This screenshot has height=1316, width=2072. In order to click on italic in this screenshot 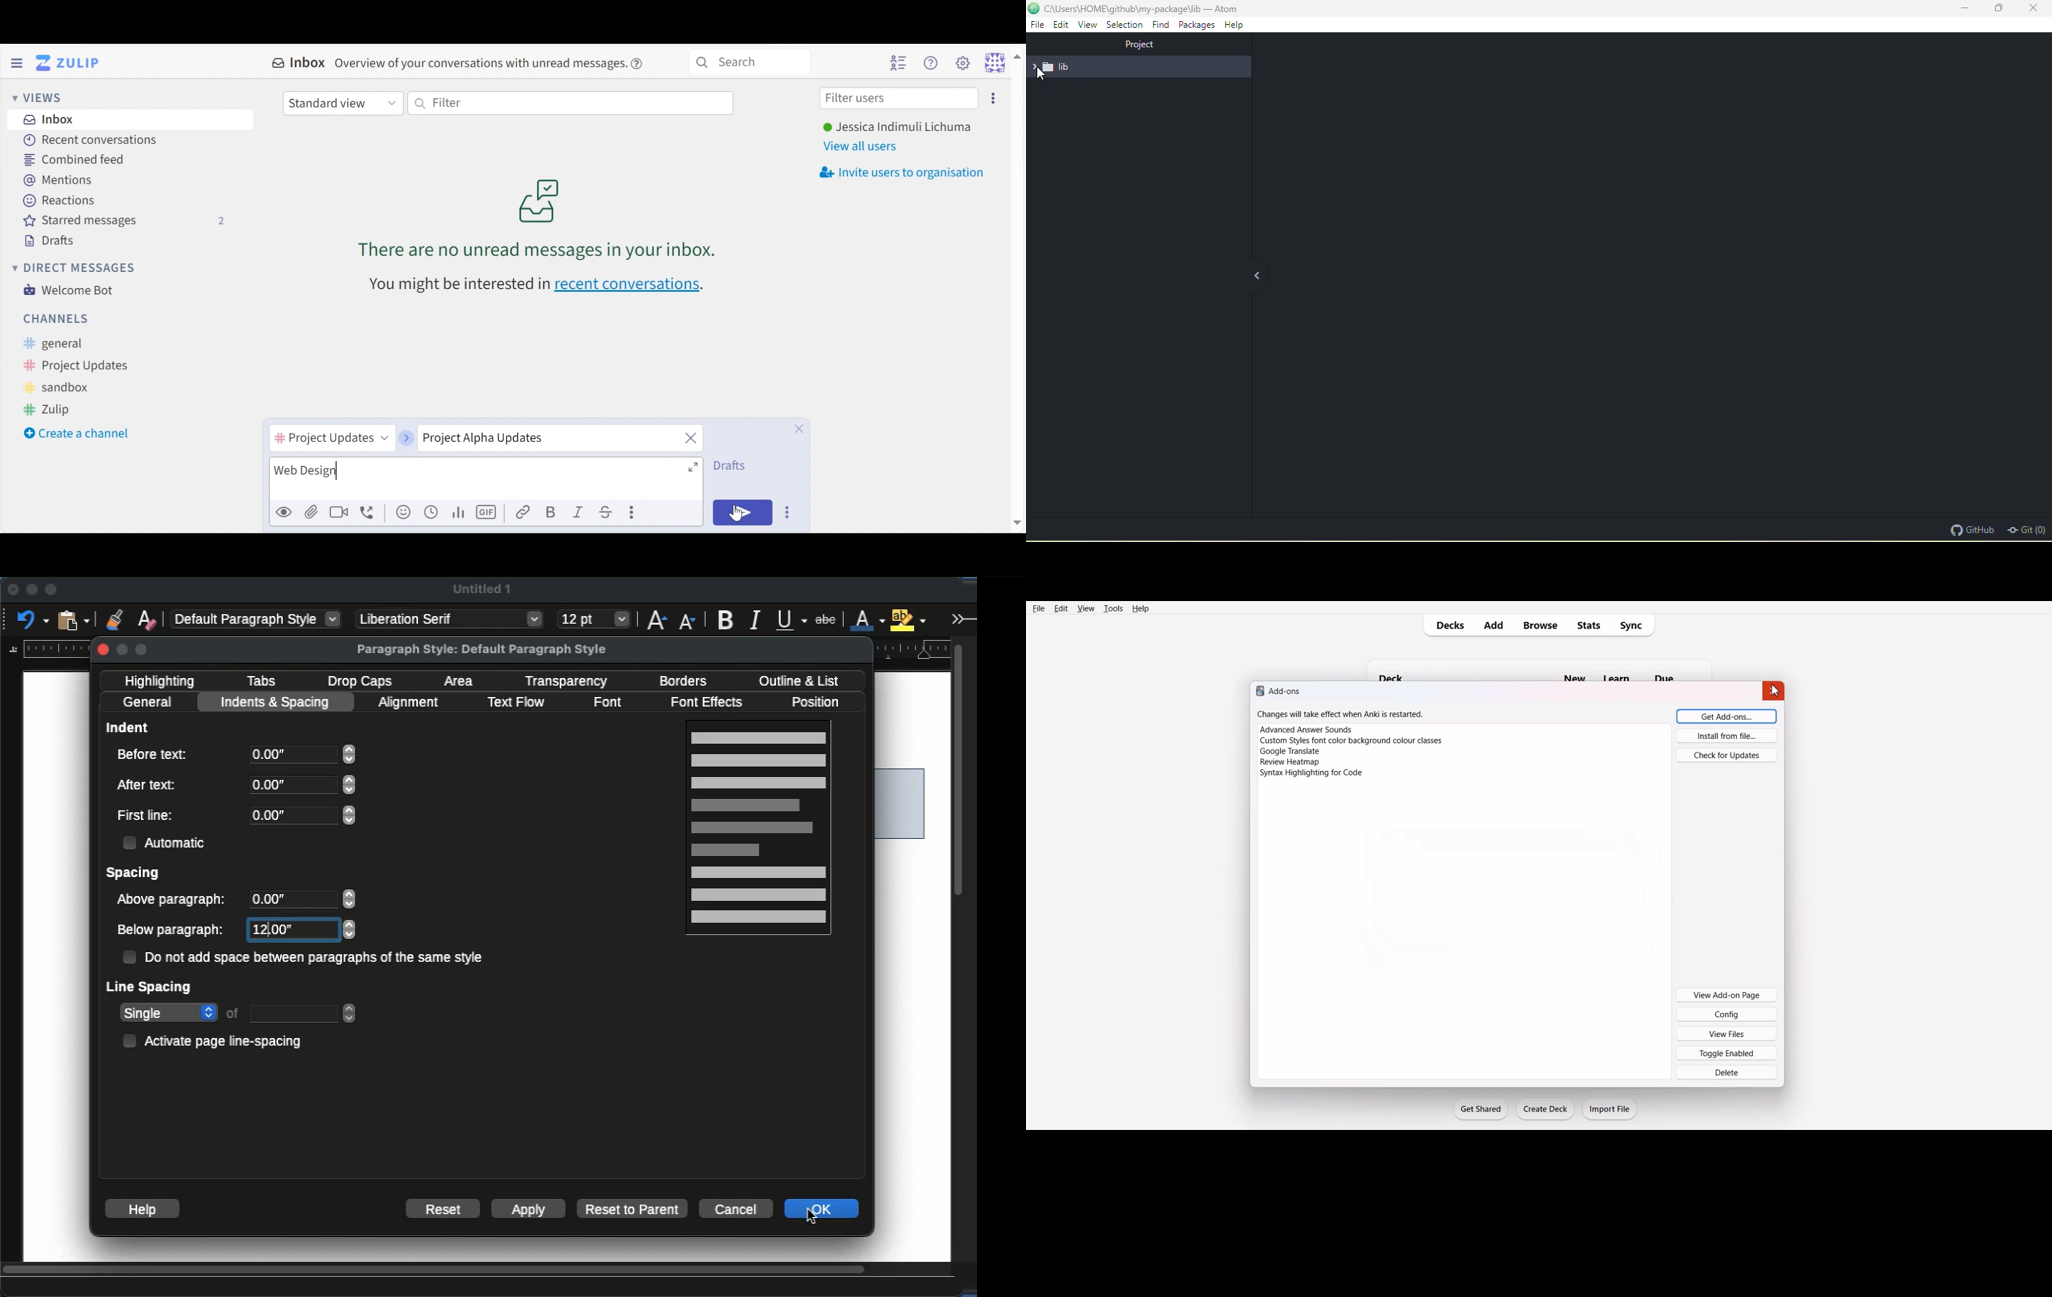, I will do `click(754, 621)`.